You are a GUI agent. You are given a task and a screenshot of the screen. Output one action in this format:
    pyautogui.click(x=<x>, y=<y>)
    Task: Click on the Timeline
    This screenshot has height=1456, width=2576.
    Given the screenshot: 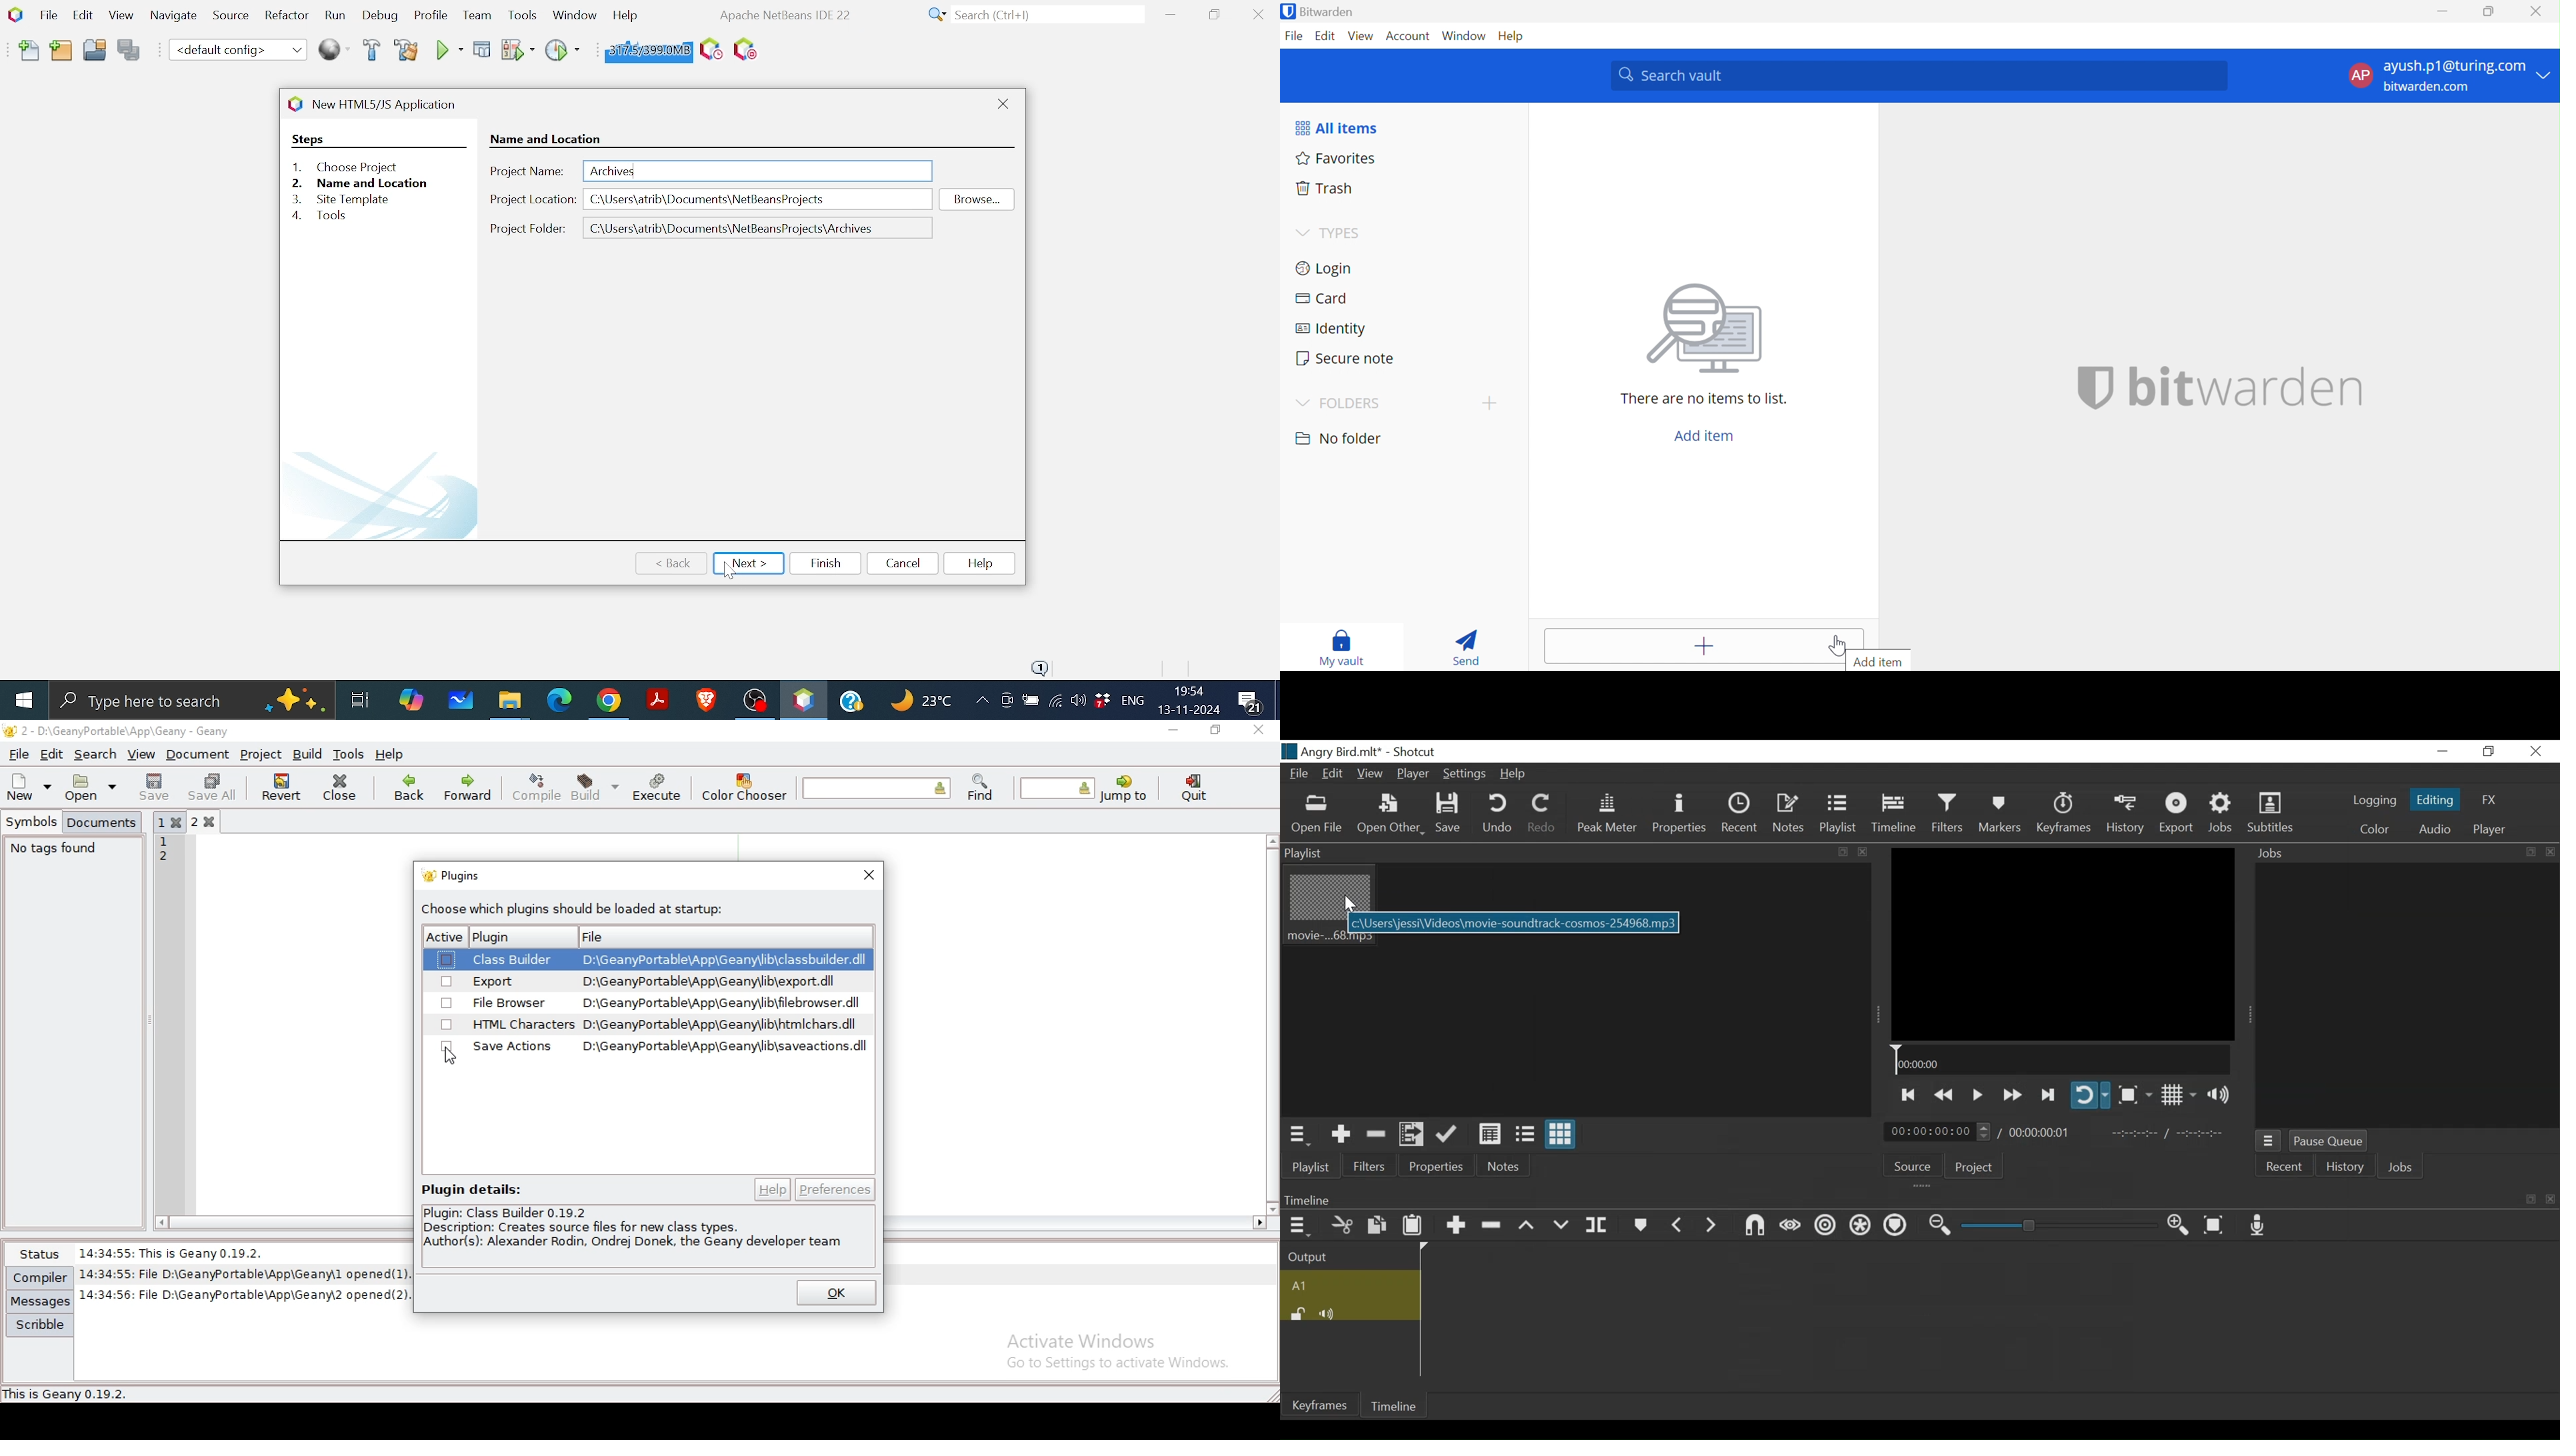 What is the action you would take?
    pyautogui.click(x=1393, y=1406)
    